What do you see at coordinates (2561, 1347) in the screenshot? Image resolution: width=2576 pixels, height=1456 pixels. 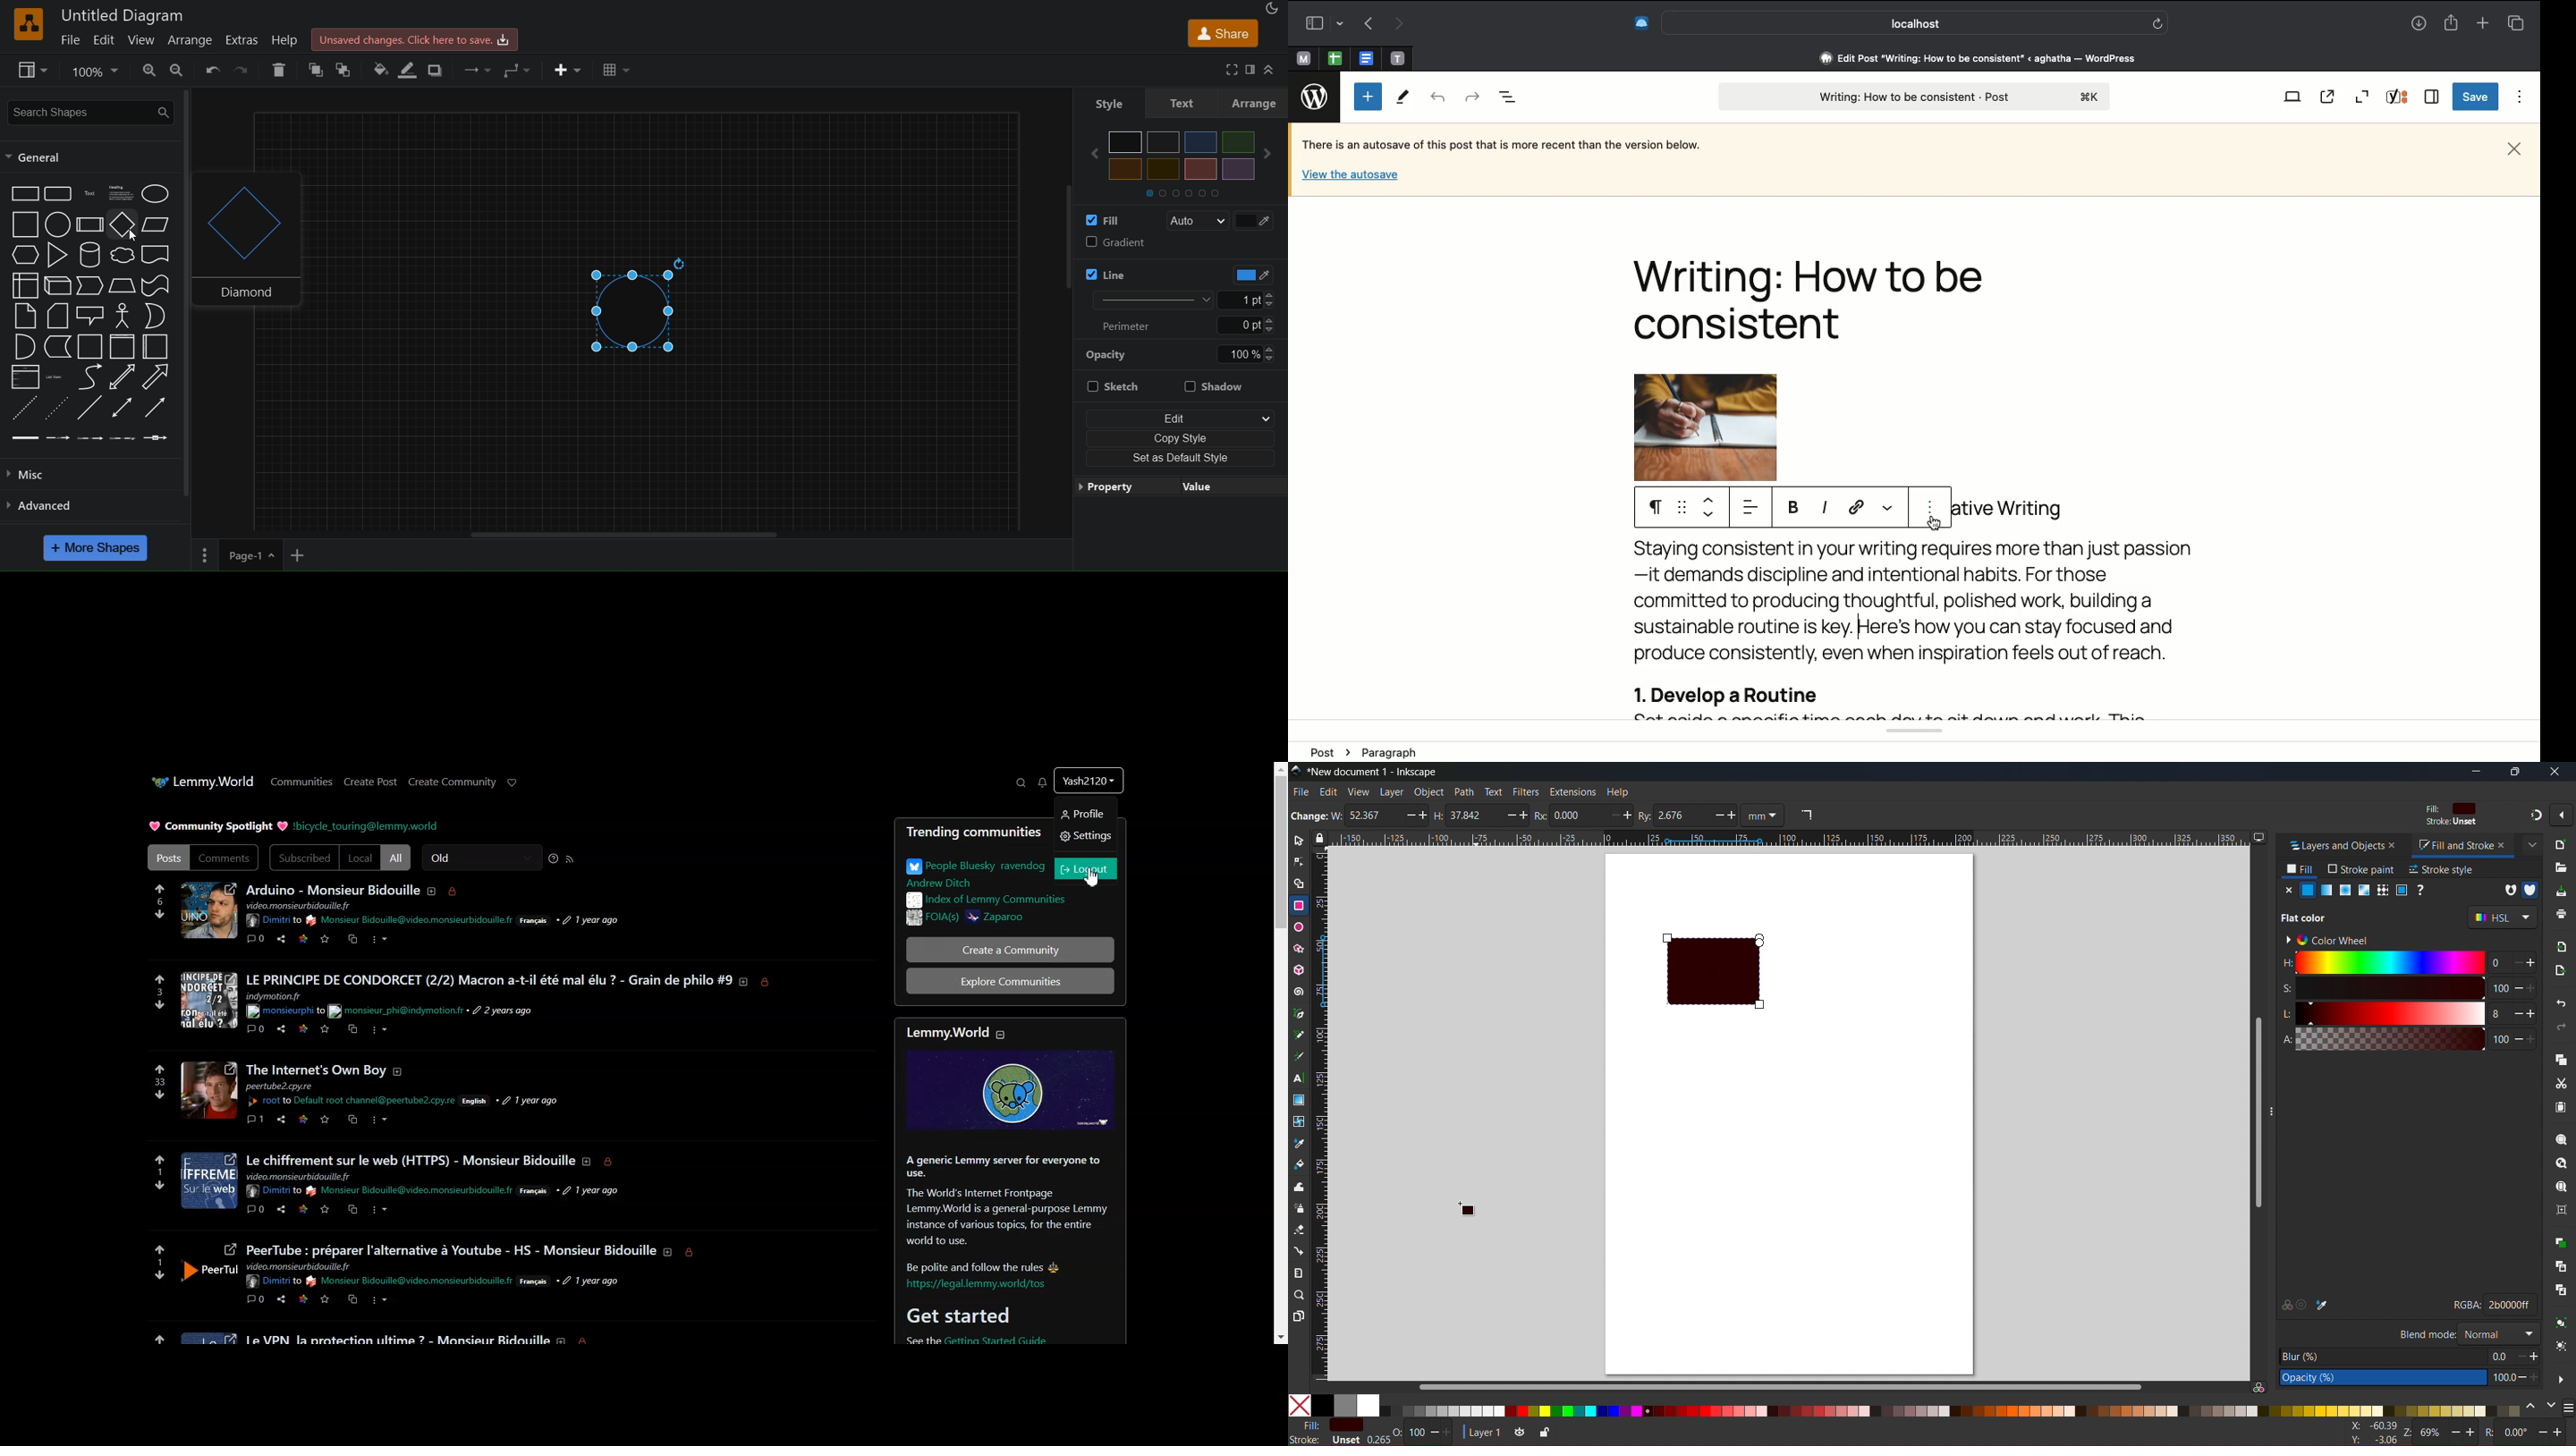 I see `Ungroup` at bounding box center [2561, 1347].